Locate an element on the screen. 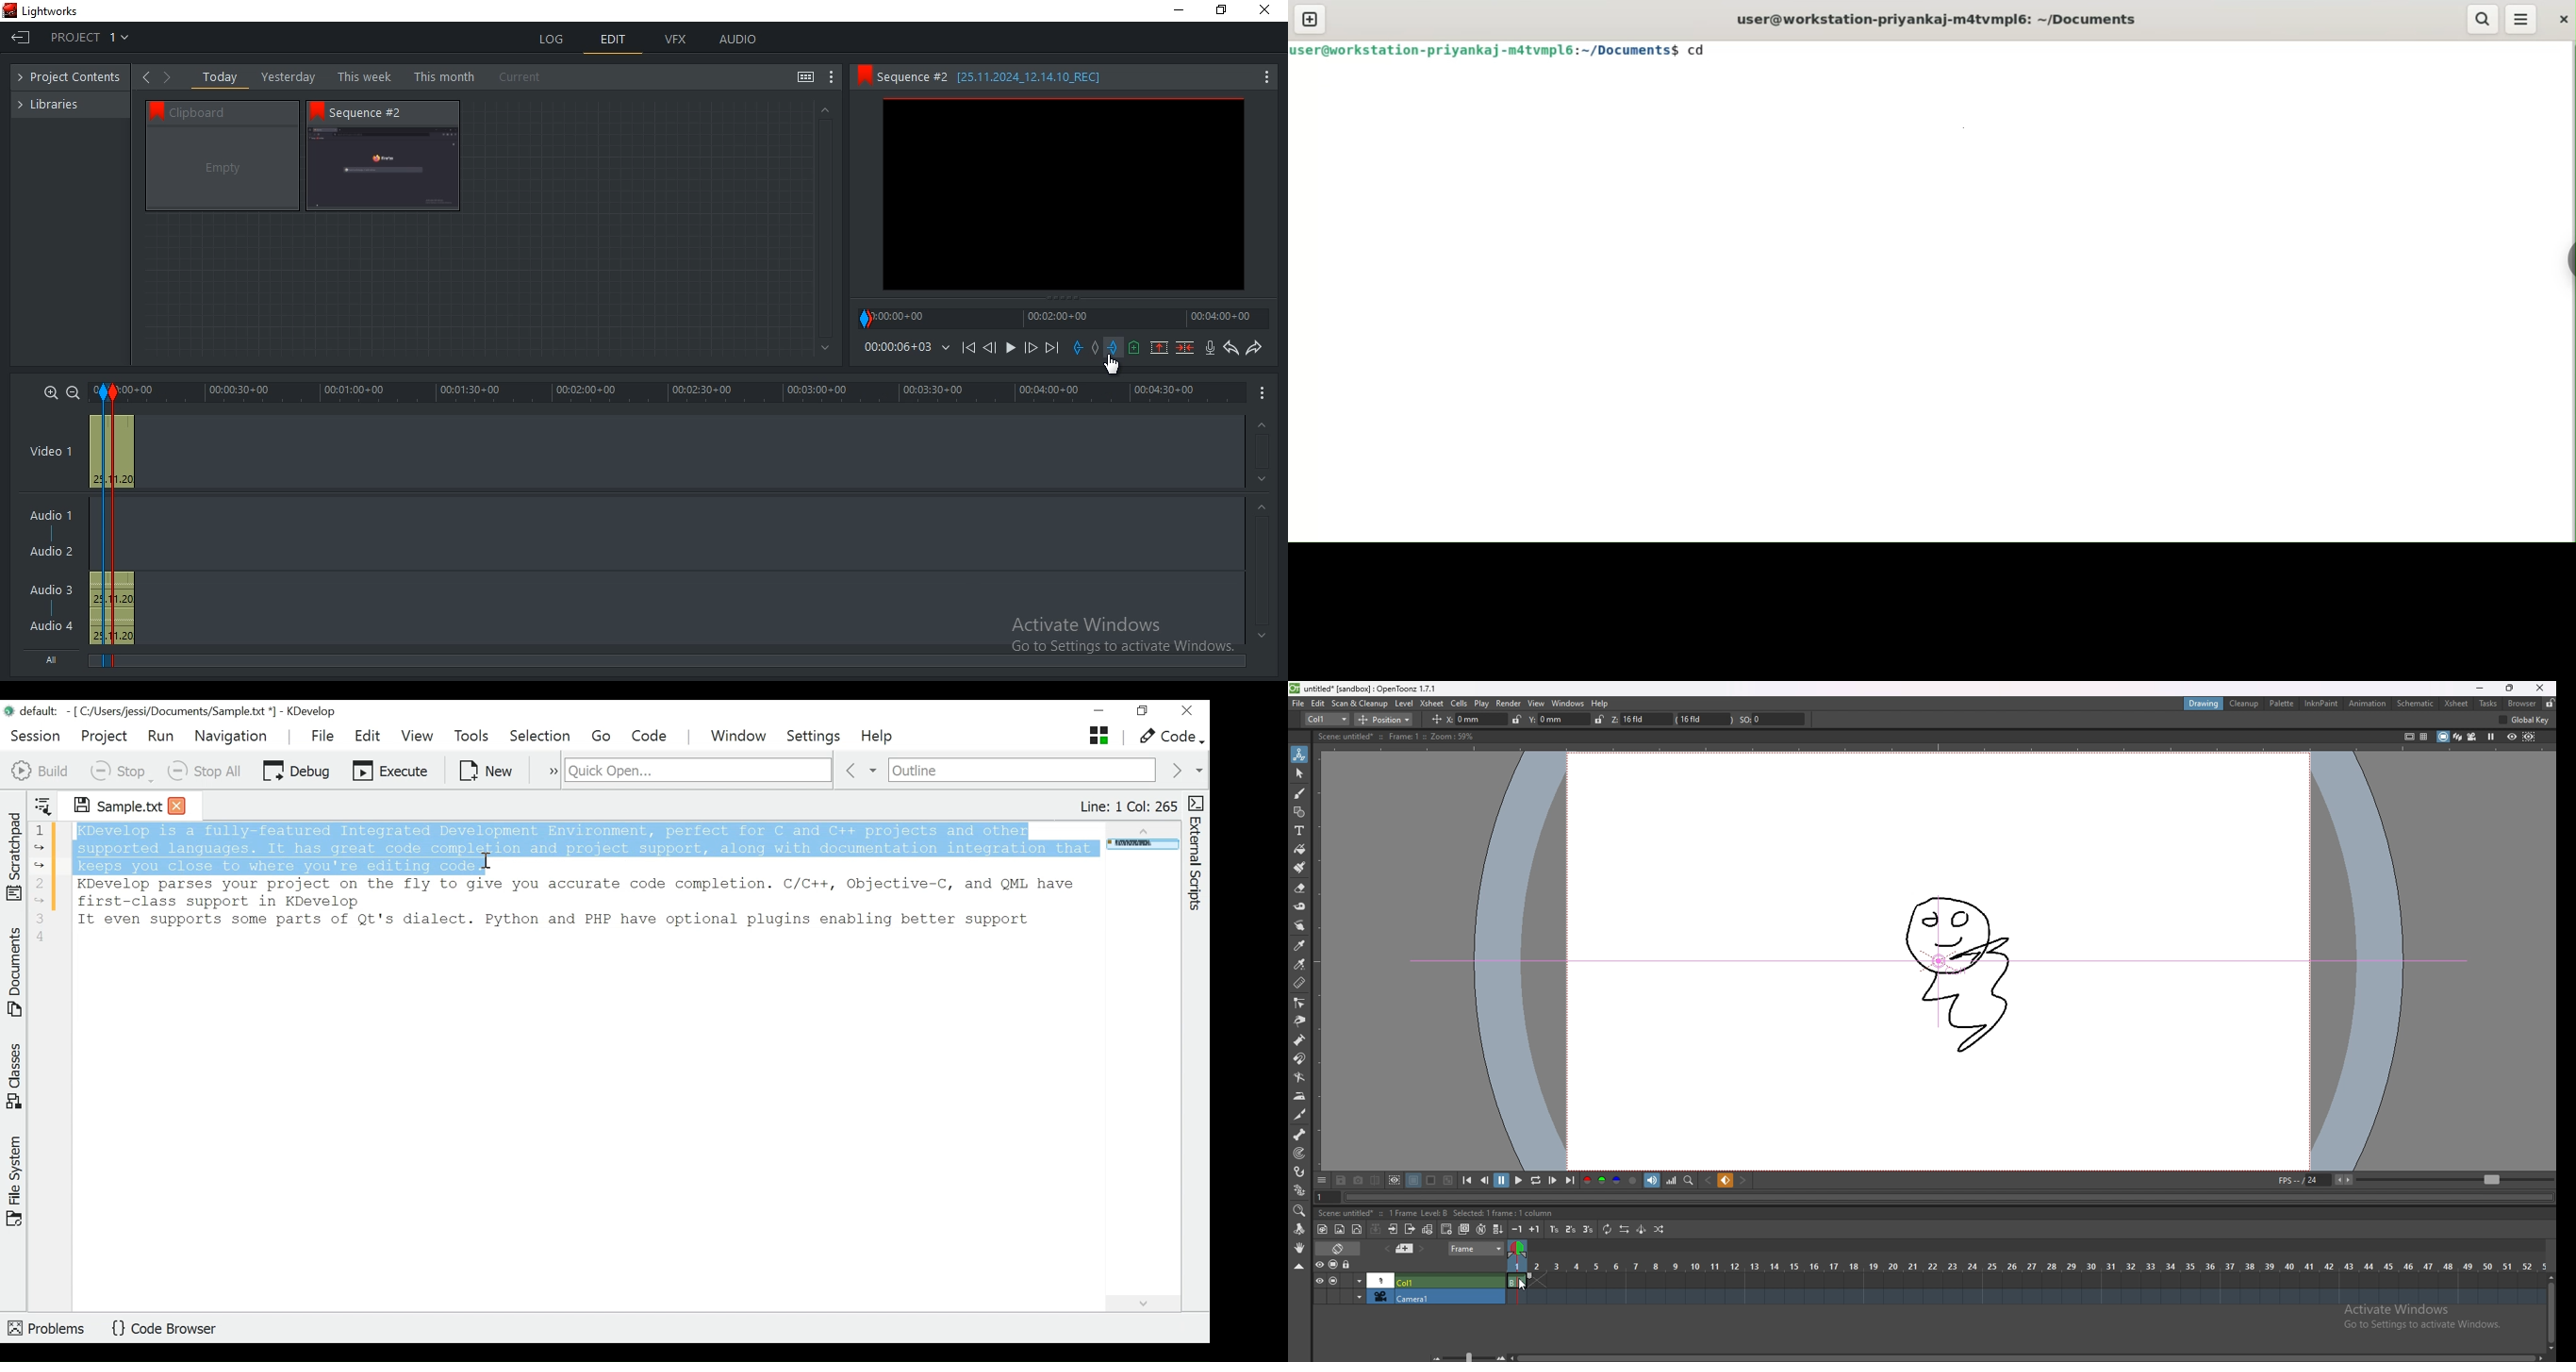  1 KDevelop is a fully-featured Integrated Development Environment, perfect for C and C++ projects and other supported languages. It has great code completion and project support, along with documentation integration that keeps you close to where you're editing code. is located at coordinates (563, 847).